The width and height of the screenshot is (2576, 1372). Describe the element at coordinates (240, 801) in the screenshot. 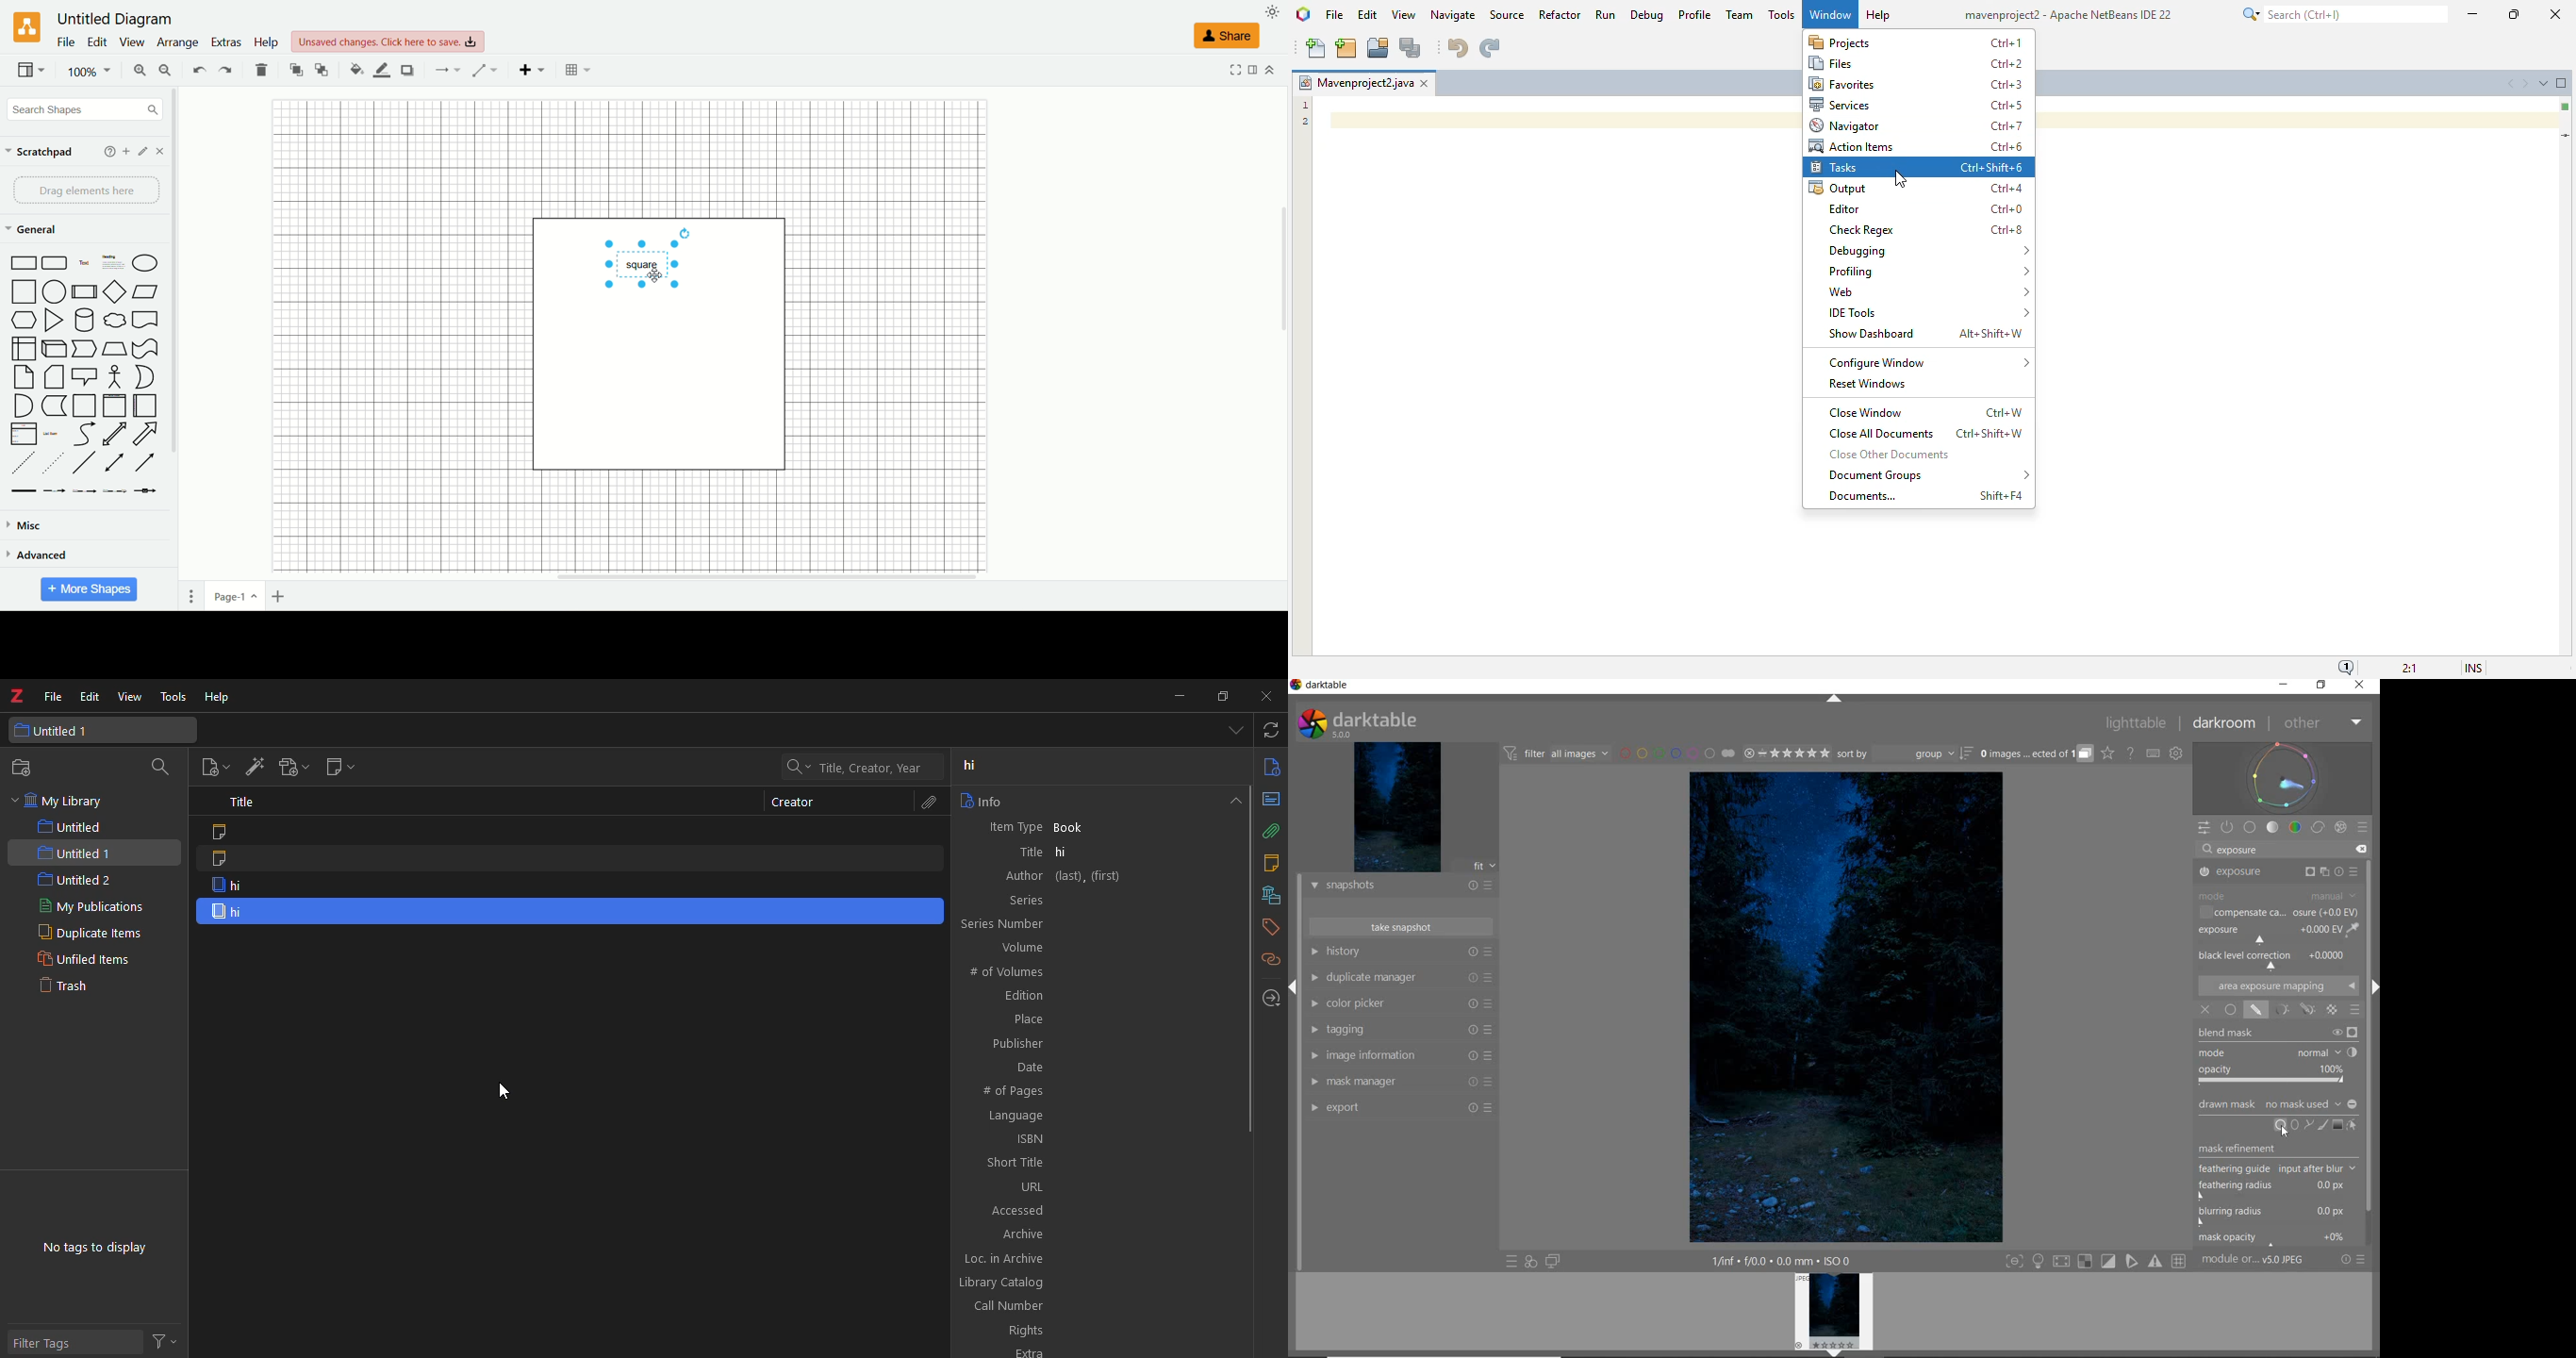

I see `title` at that location.